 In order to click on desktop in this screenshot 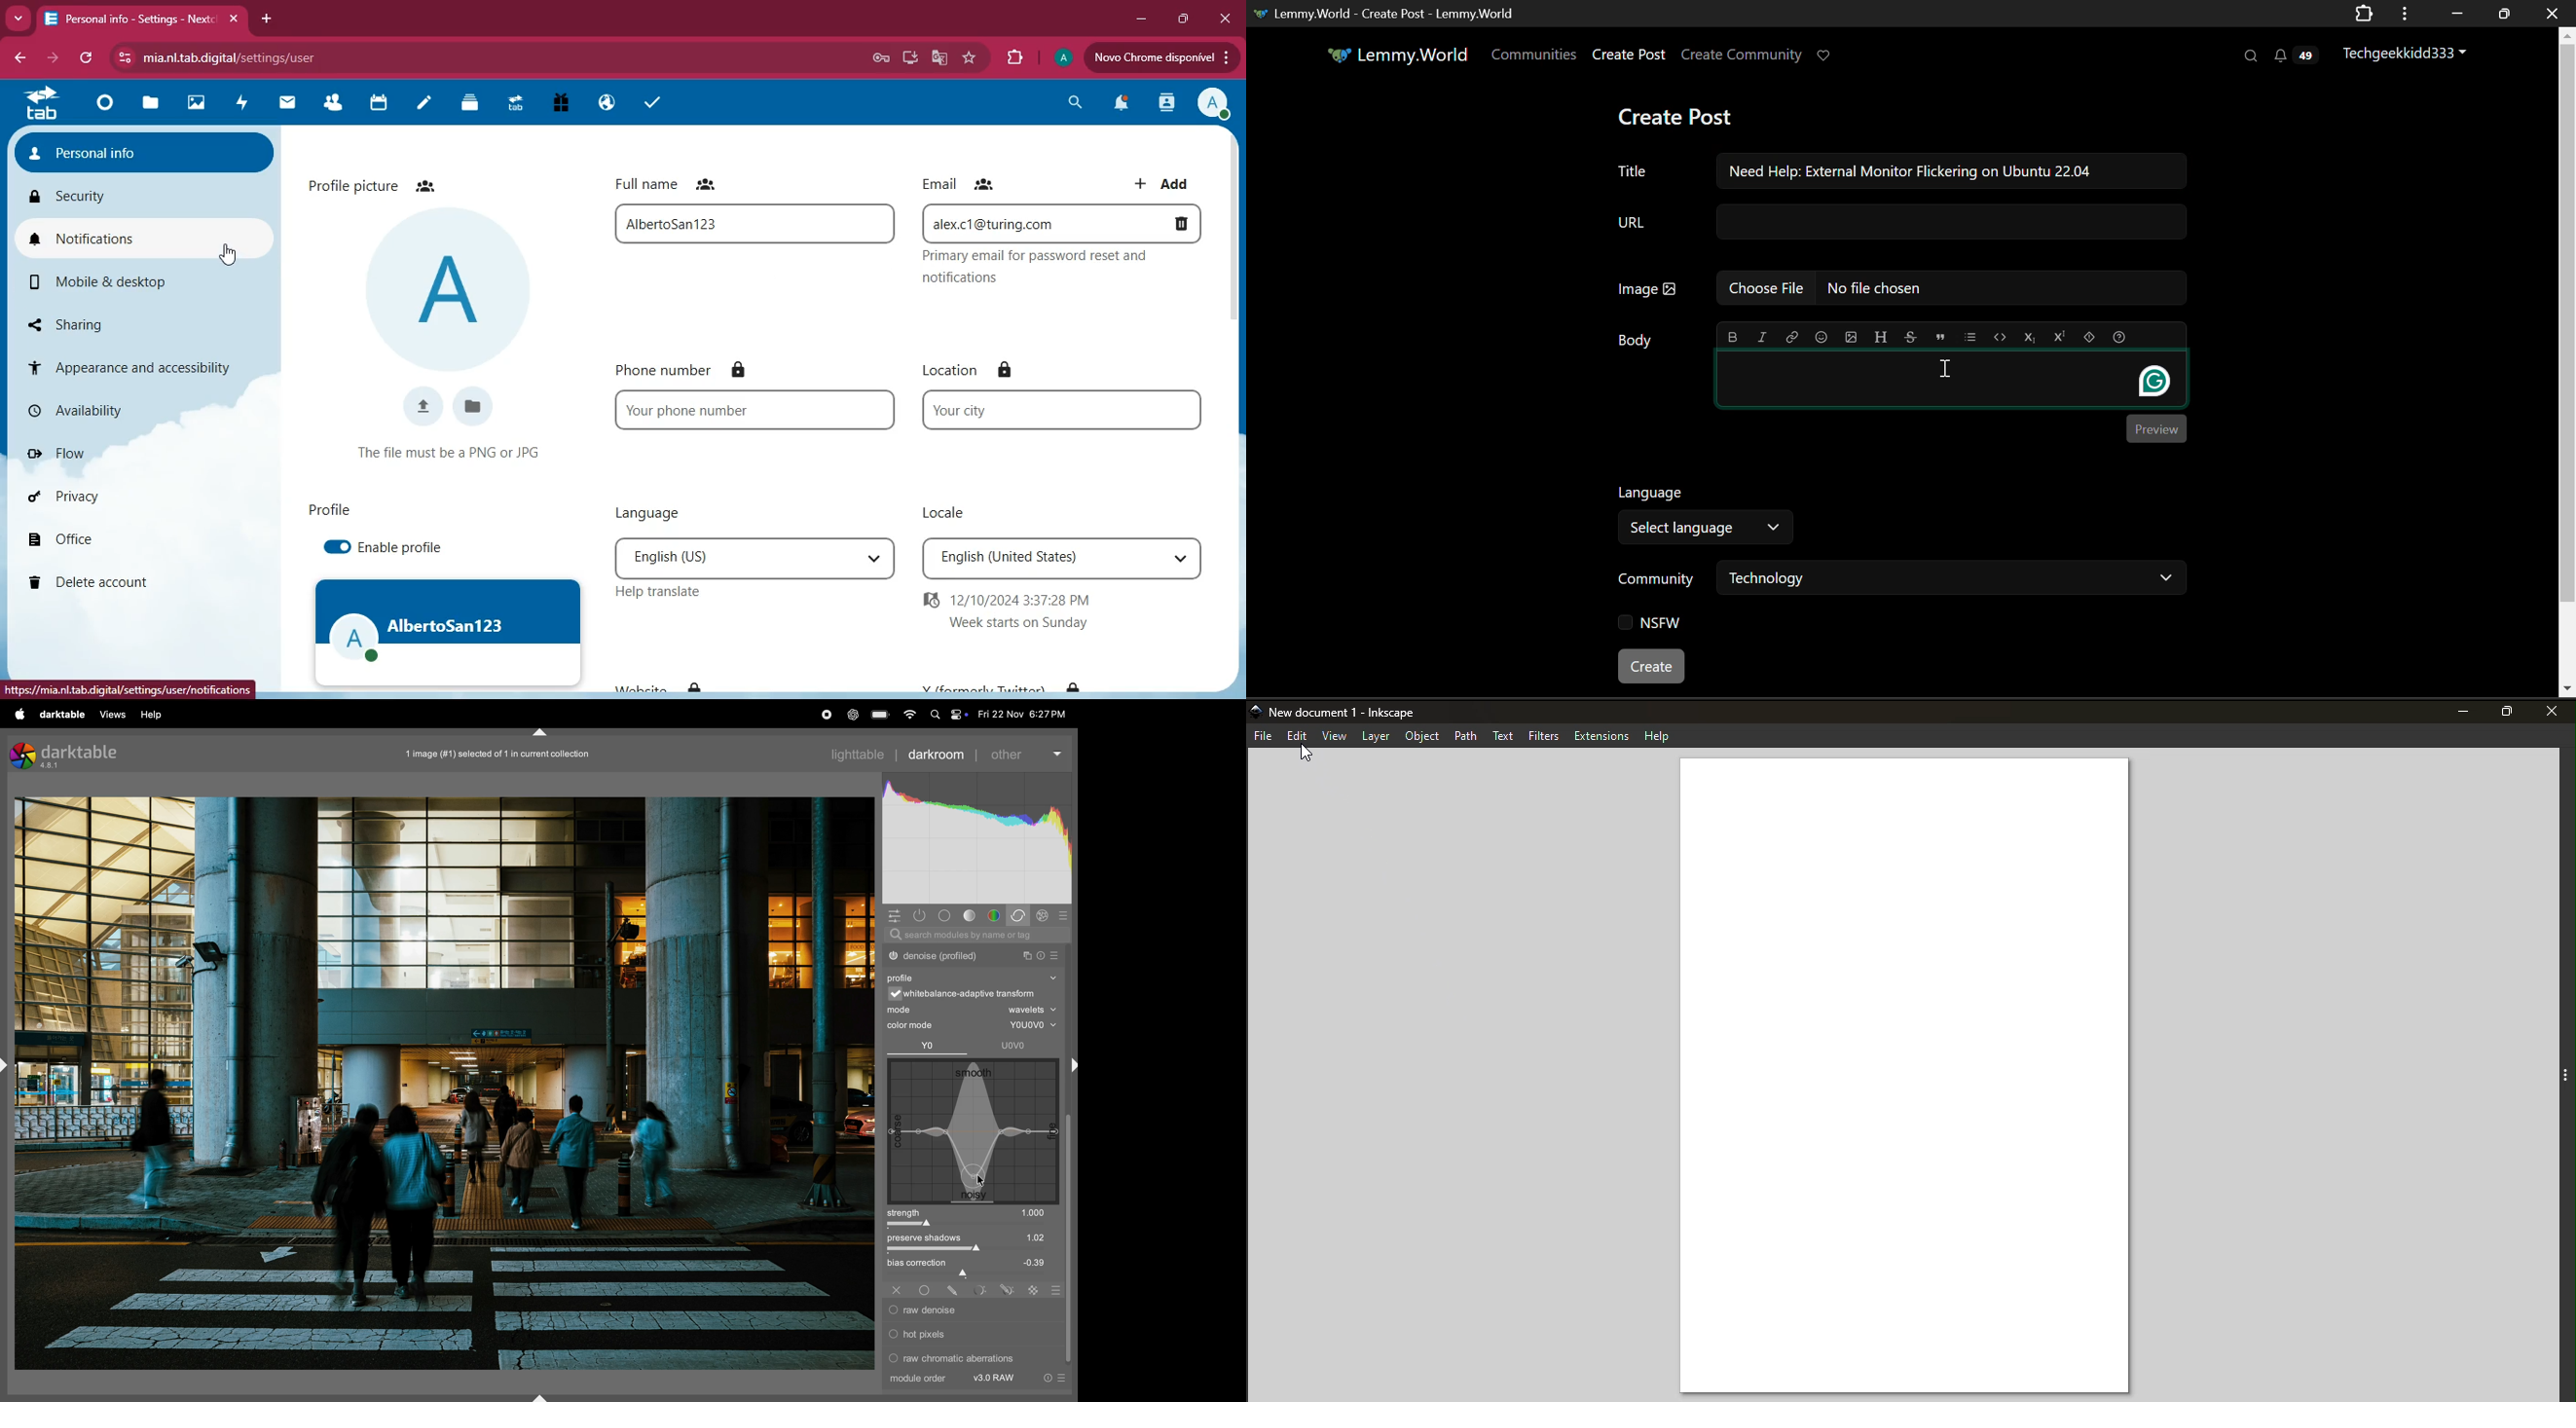, I will do `click(908, 57)`.